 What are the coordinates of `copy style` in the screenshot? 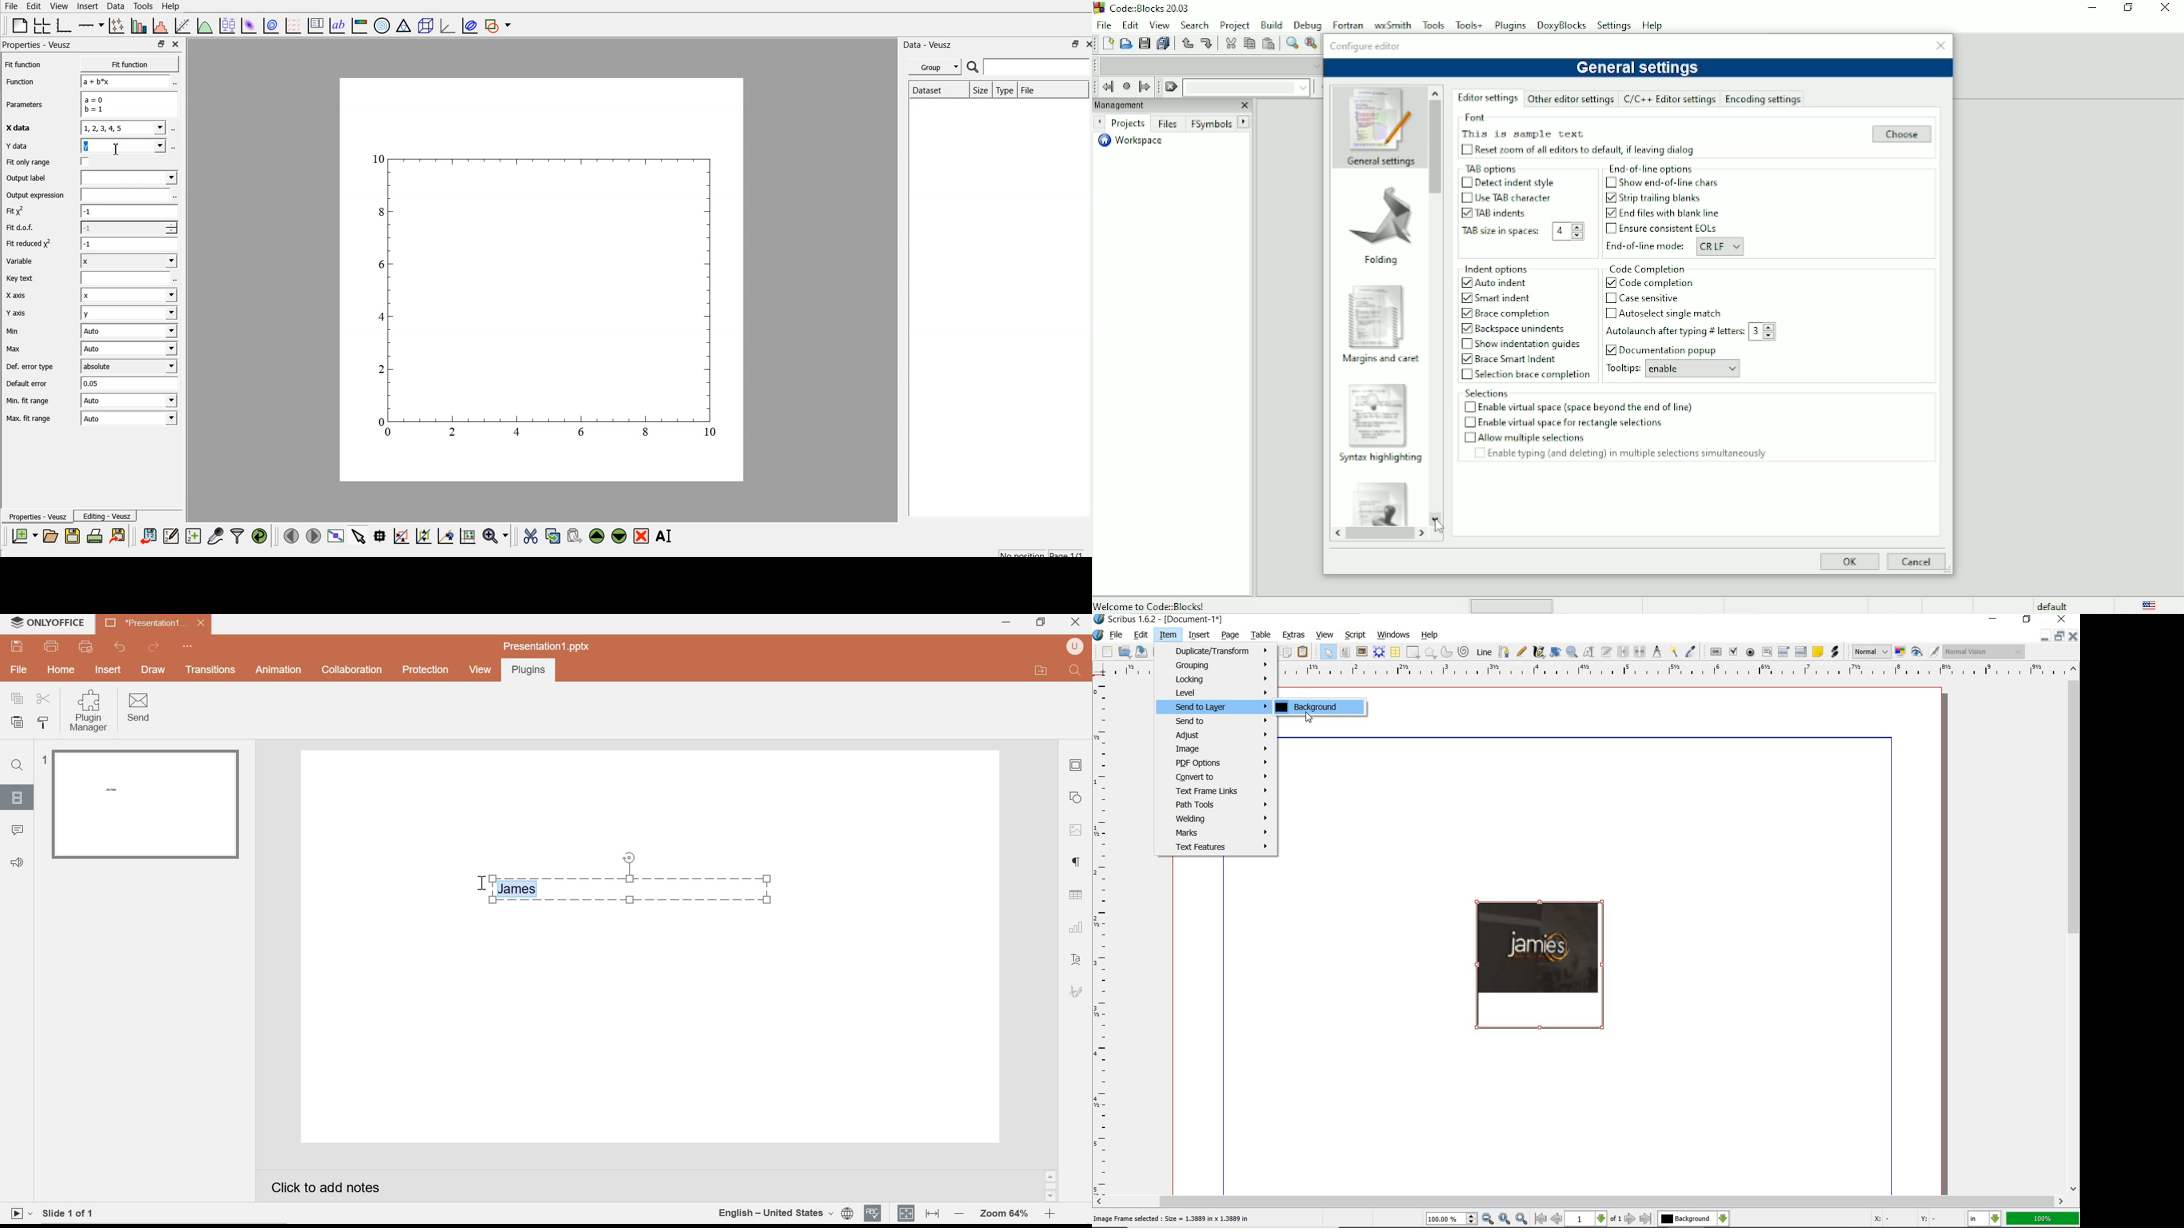 It's located at (47, 723).